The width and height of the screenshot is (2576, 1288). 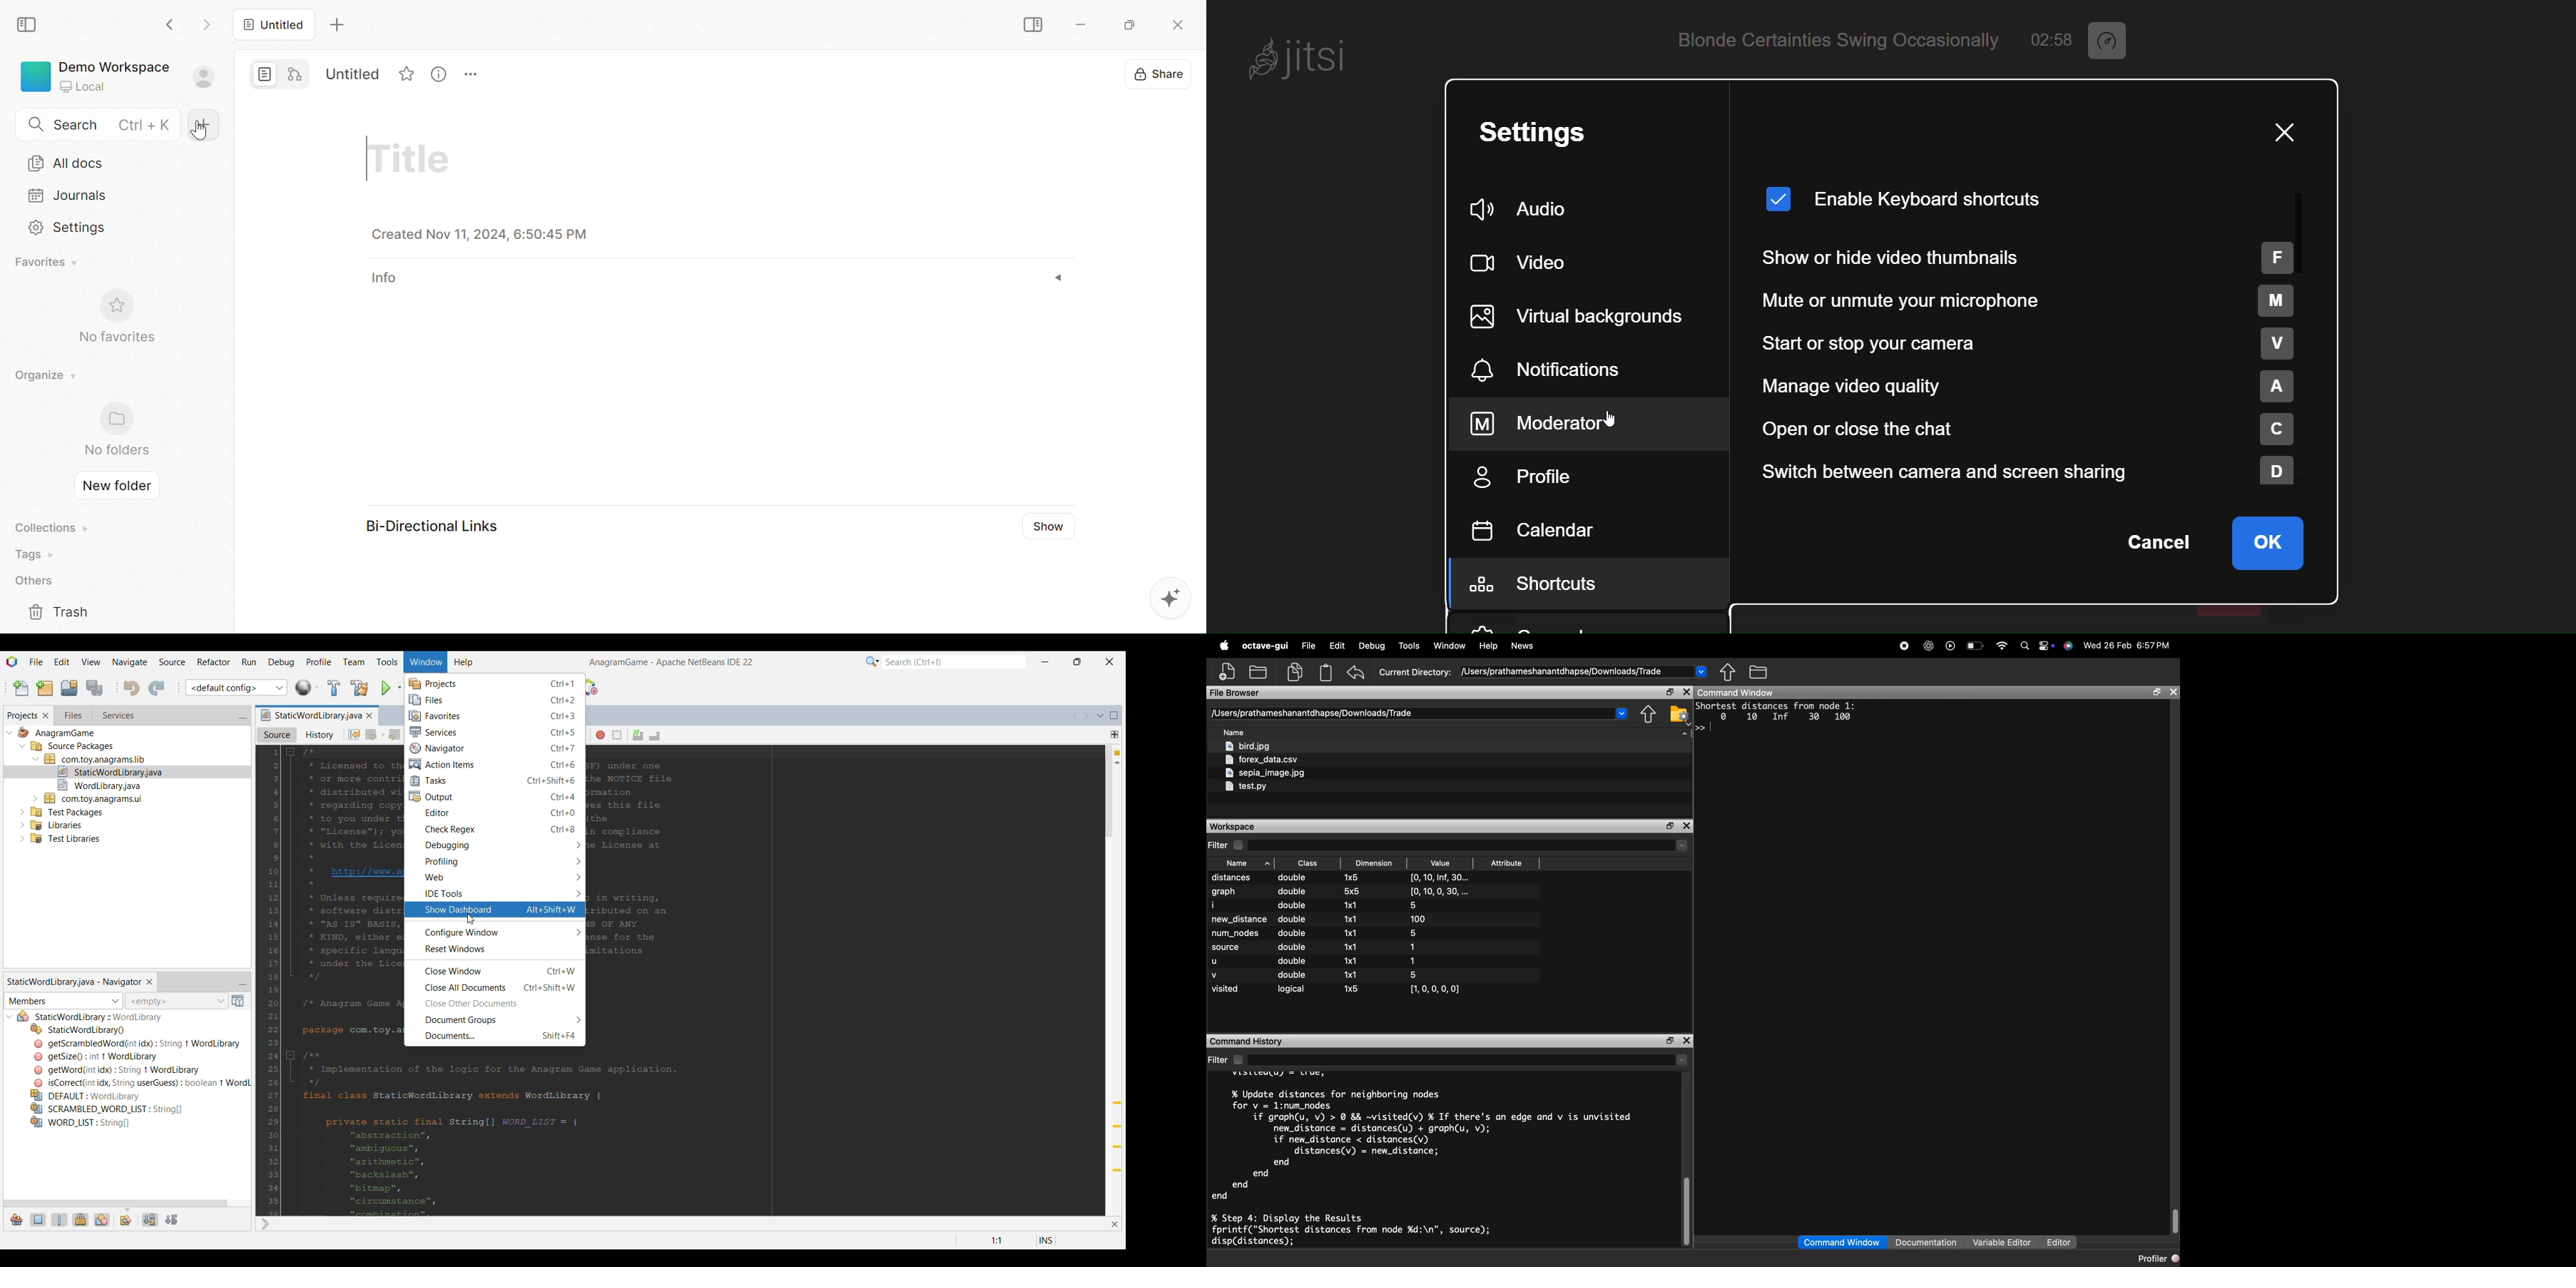 I want to click on setting, so click(x=1550, y=133).